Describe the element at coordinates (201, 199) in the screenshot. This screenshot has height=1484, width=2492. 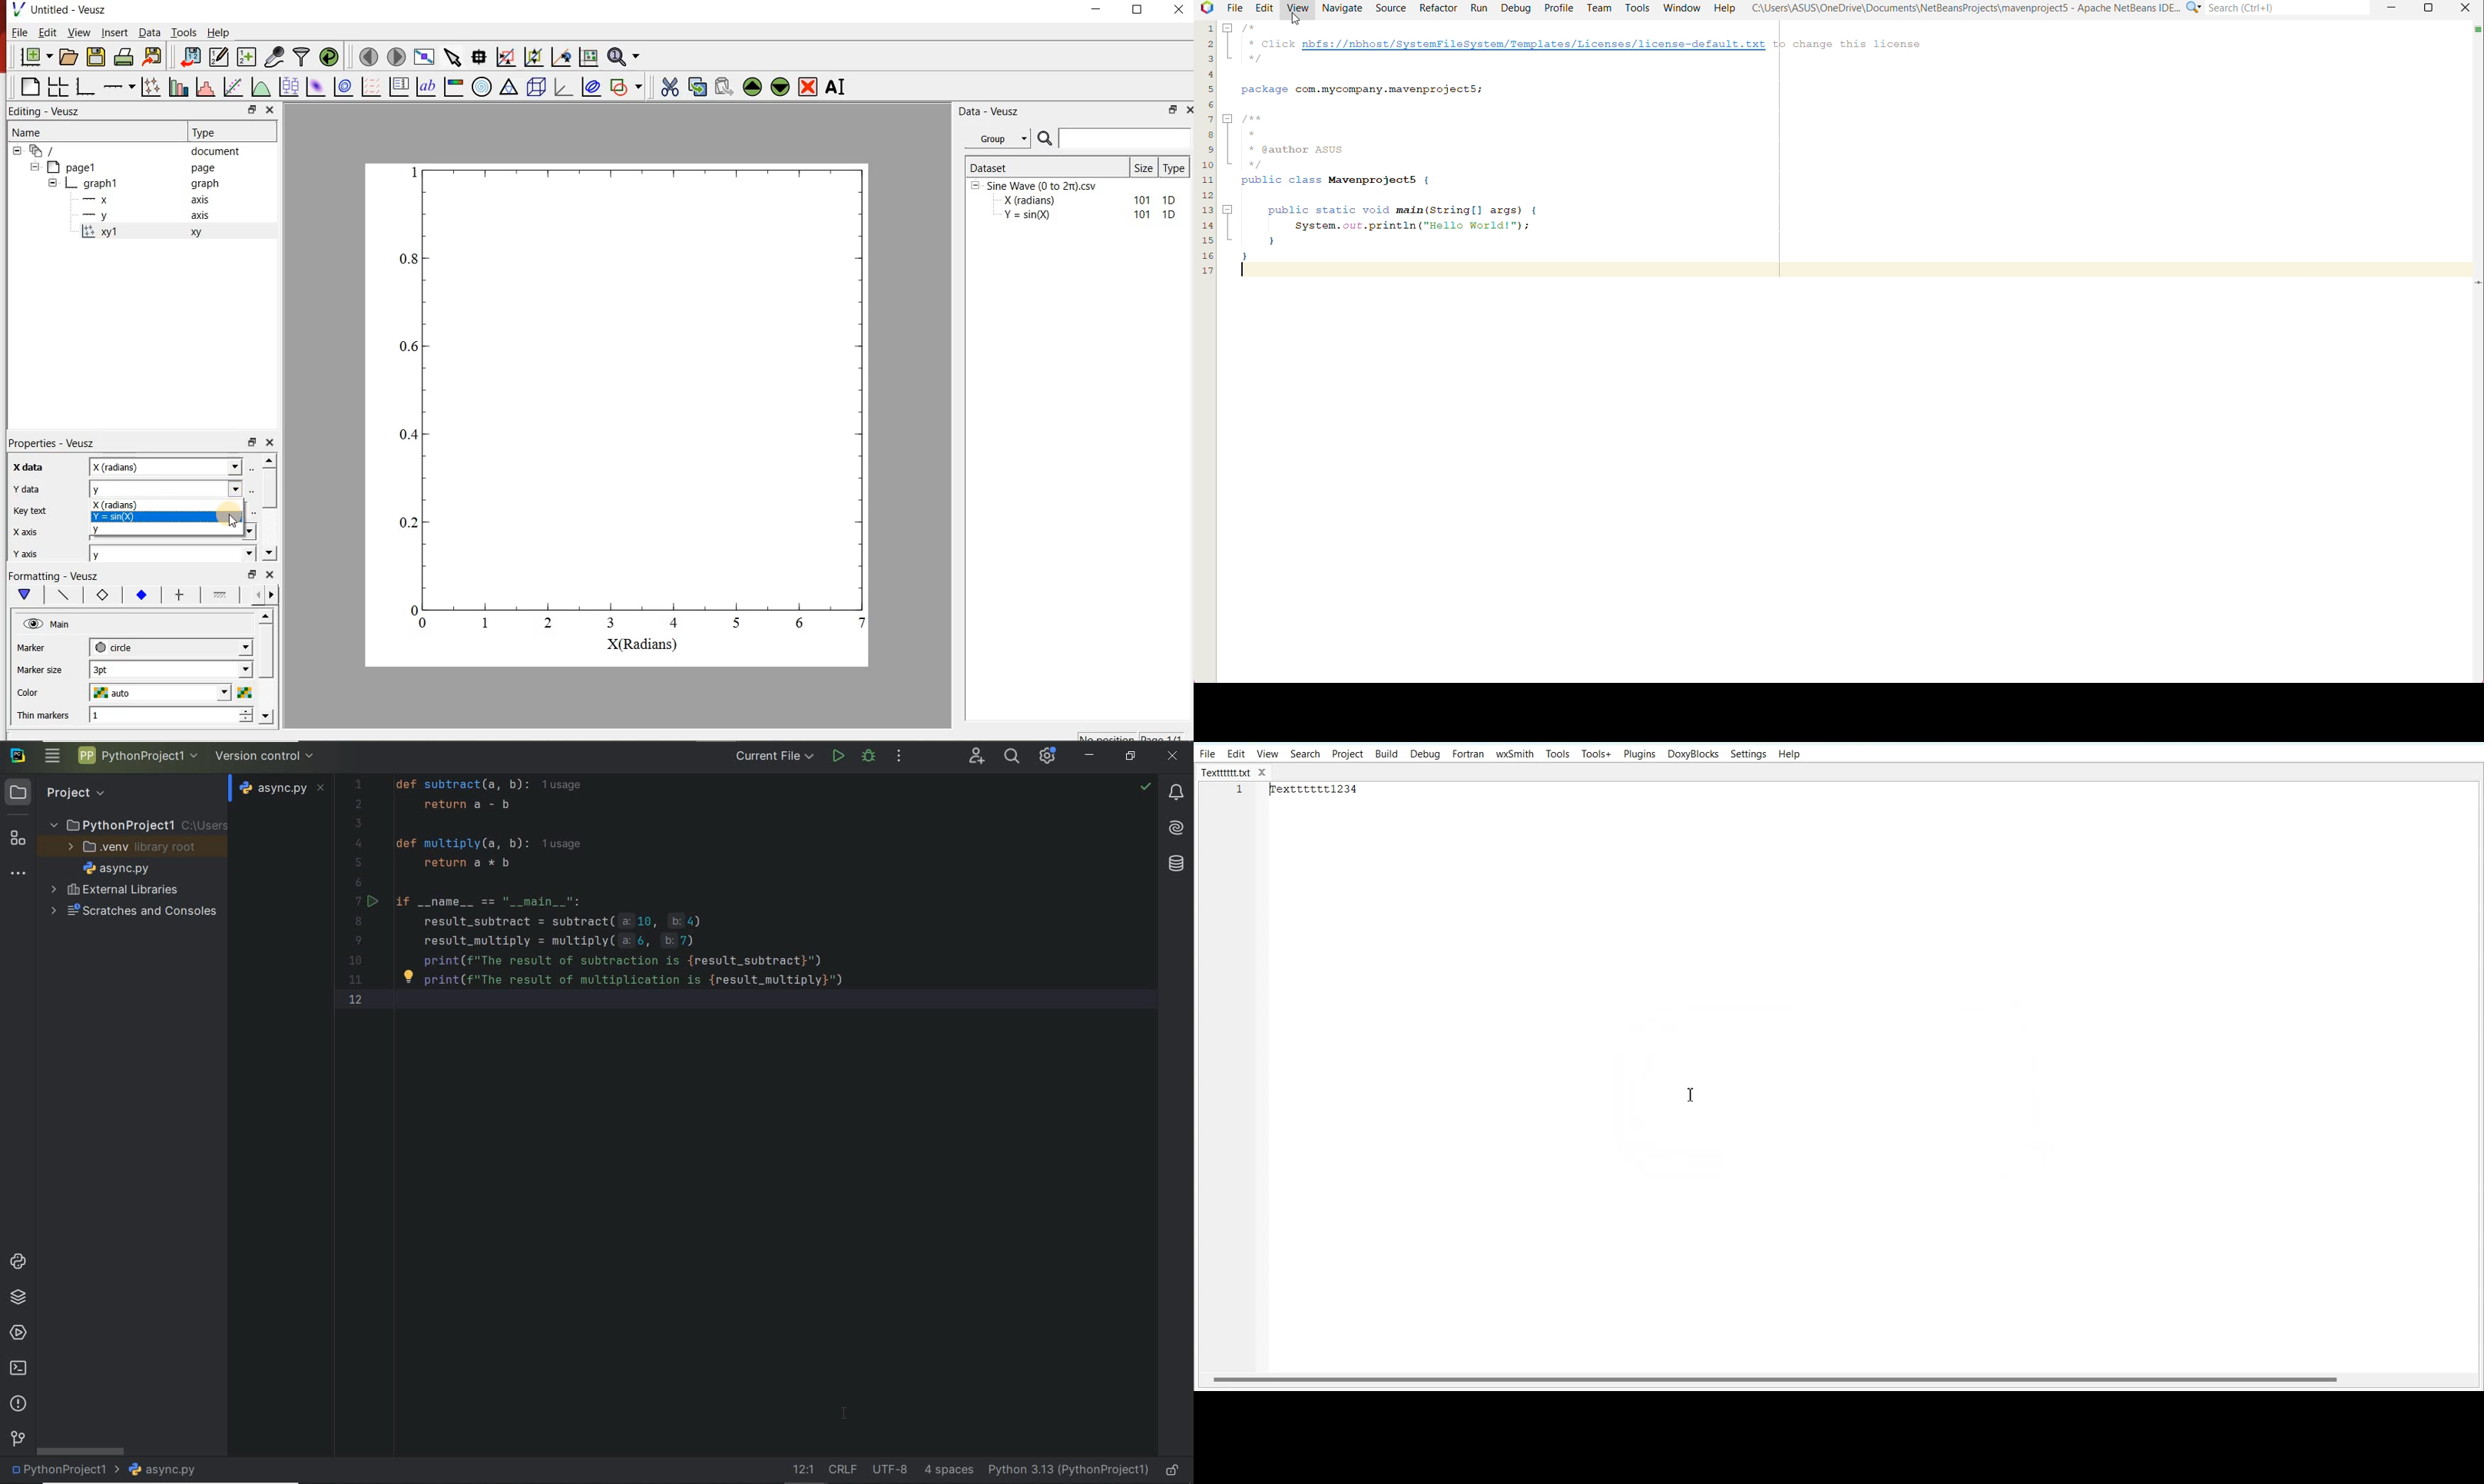
I see `axis` at that location.